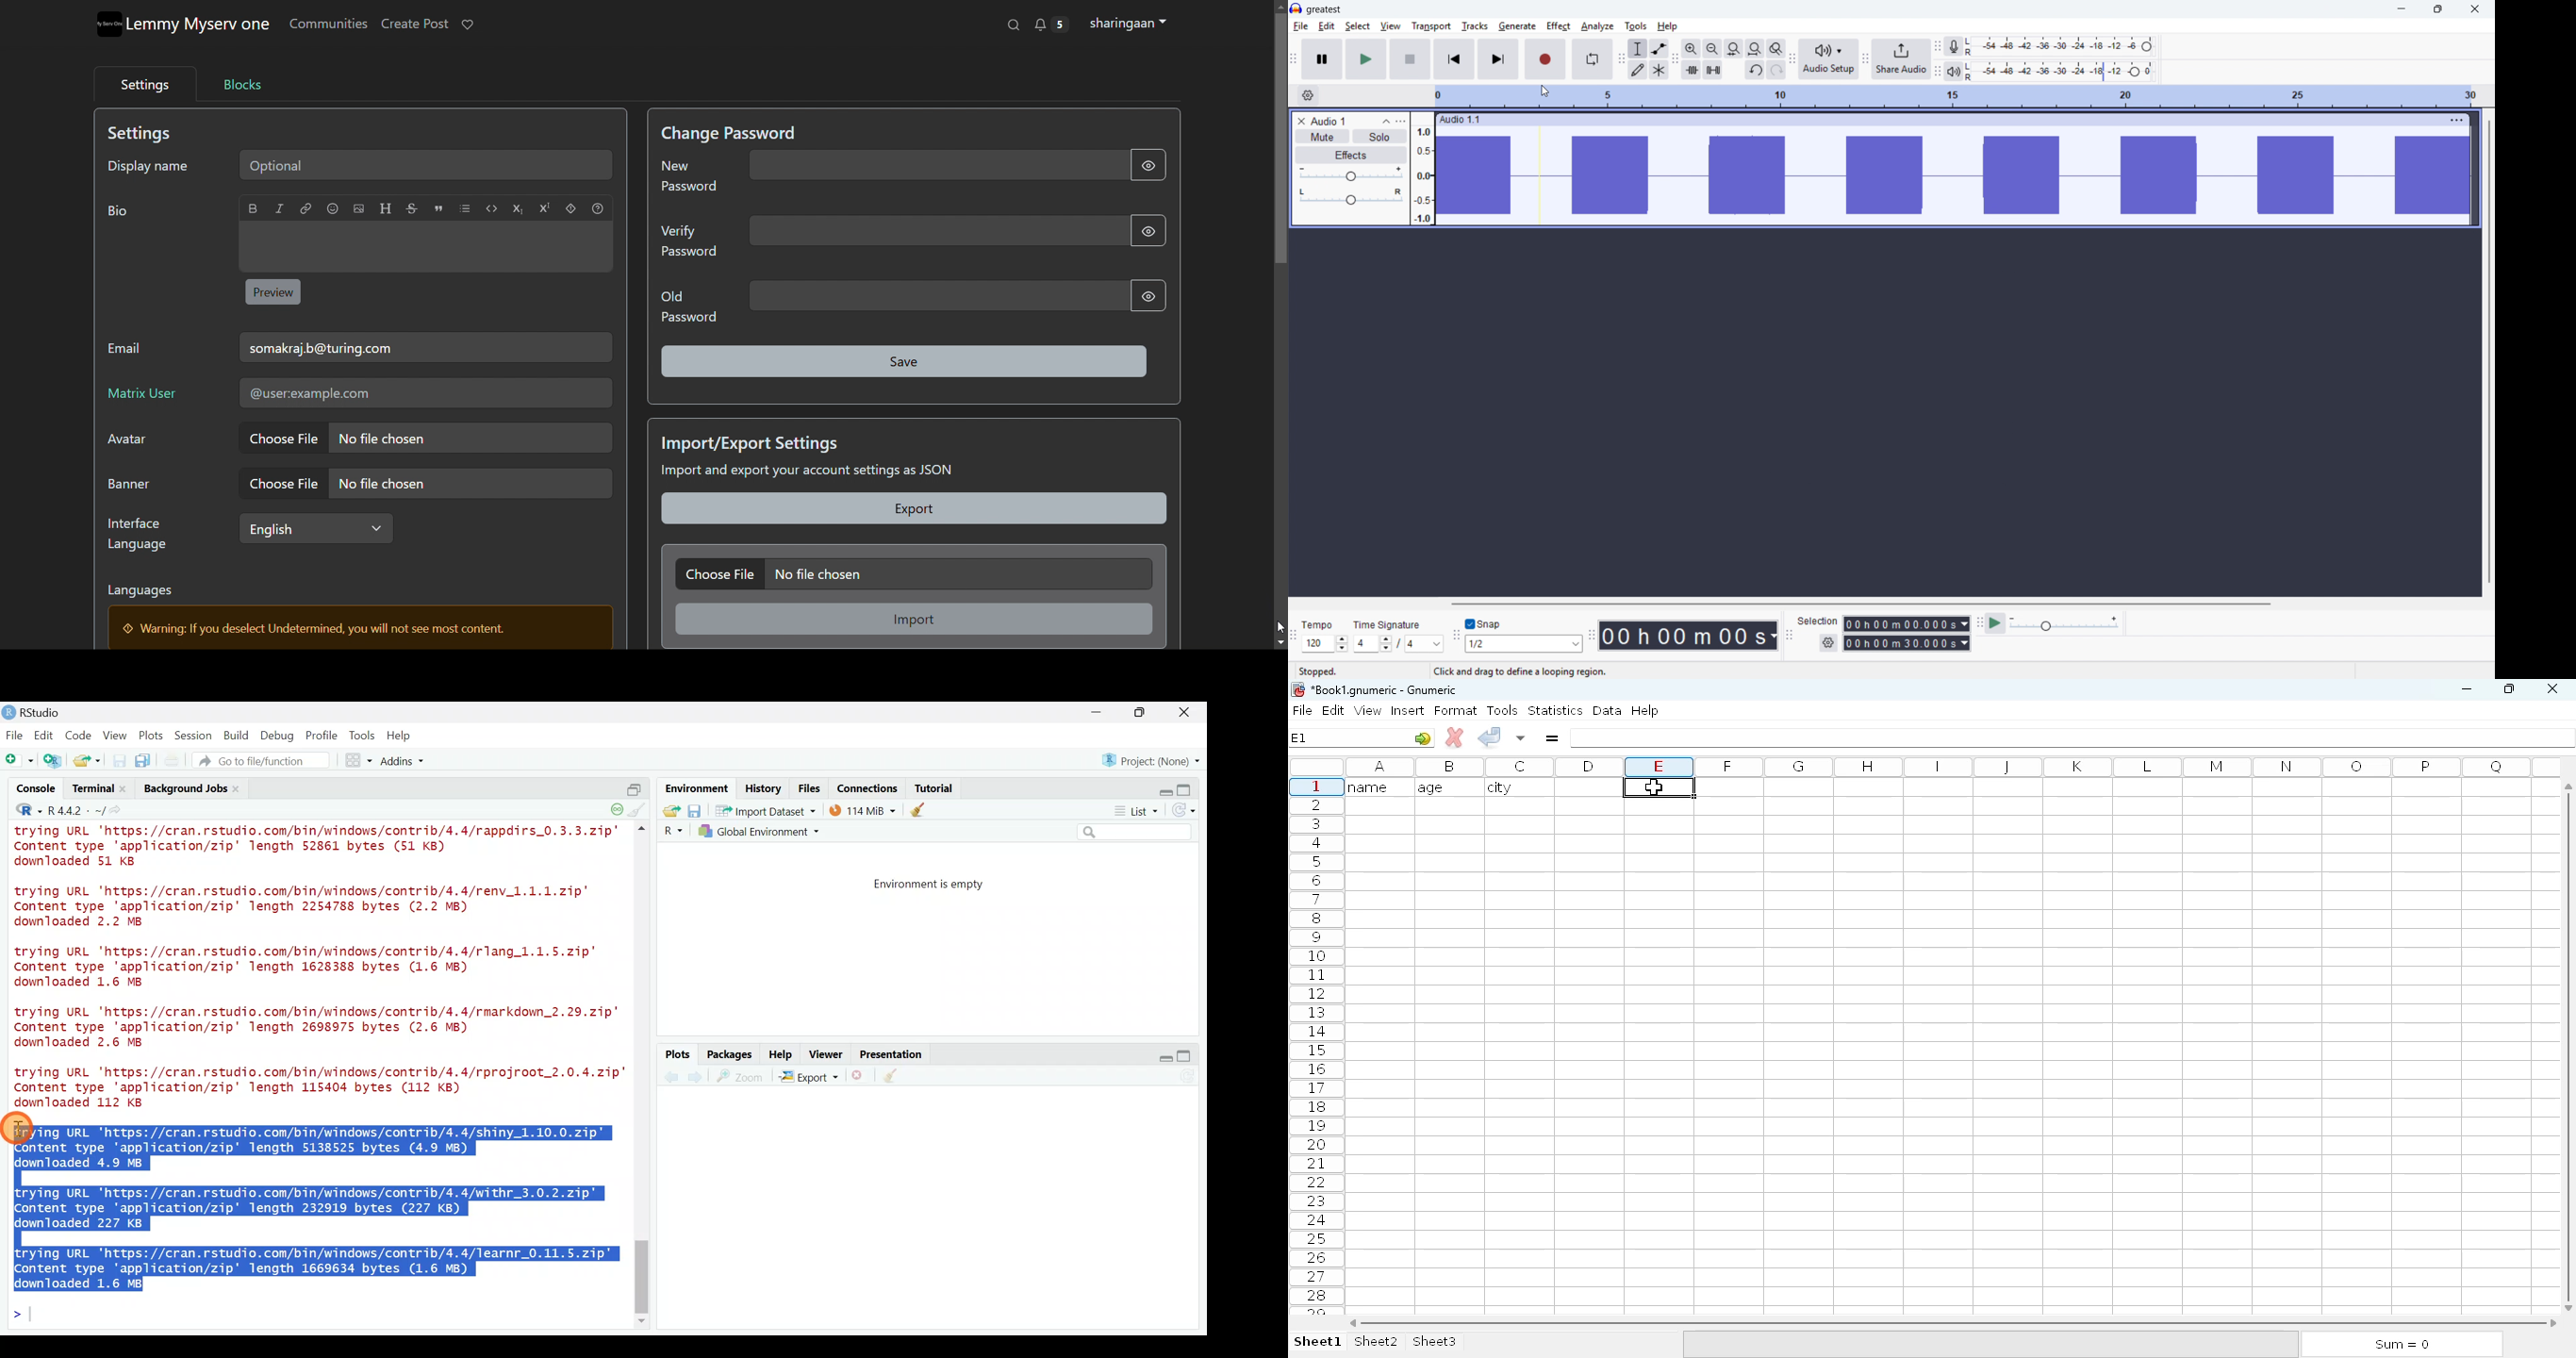 Image resolution: width=2576 pixels, height=1372 pixels. What do you see at coordinates (1937, 72) in the screenshot?
I see `playback meter toolbar` at bounding box center [1937, 72].